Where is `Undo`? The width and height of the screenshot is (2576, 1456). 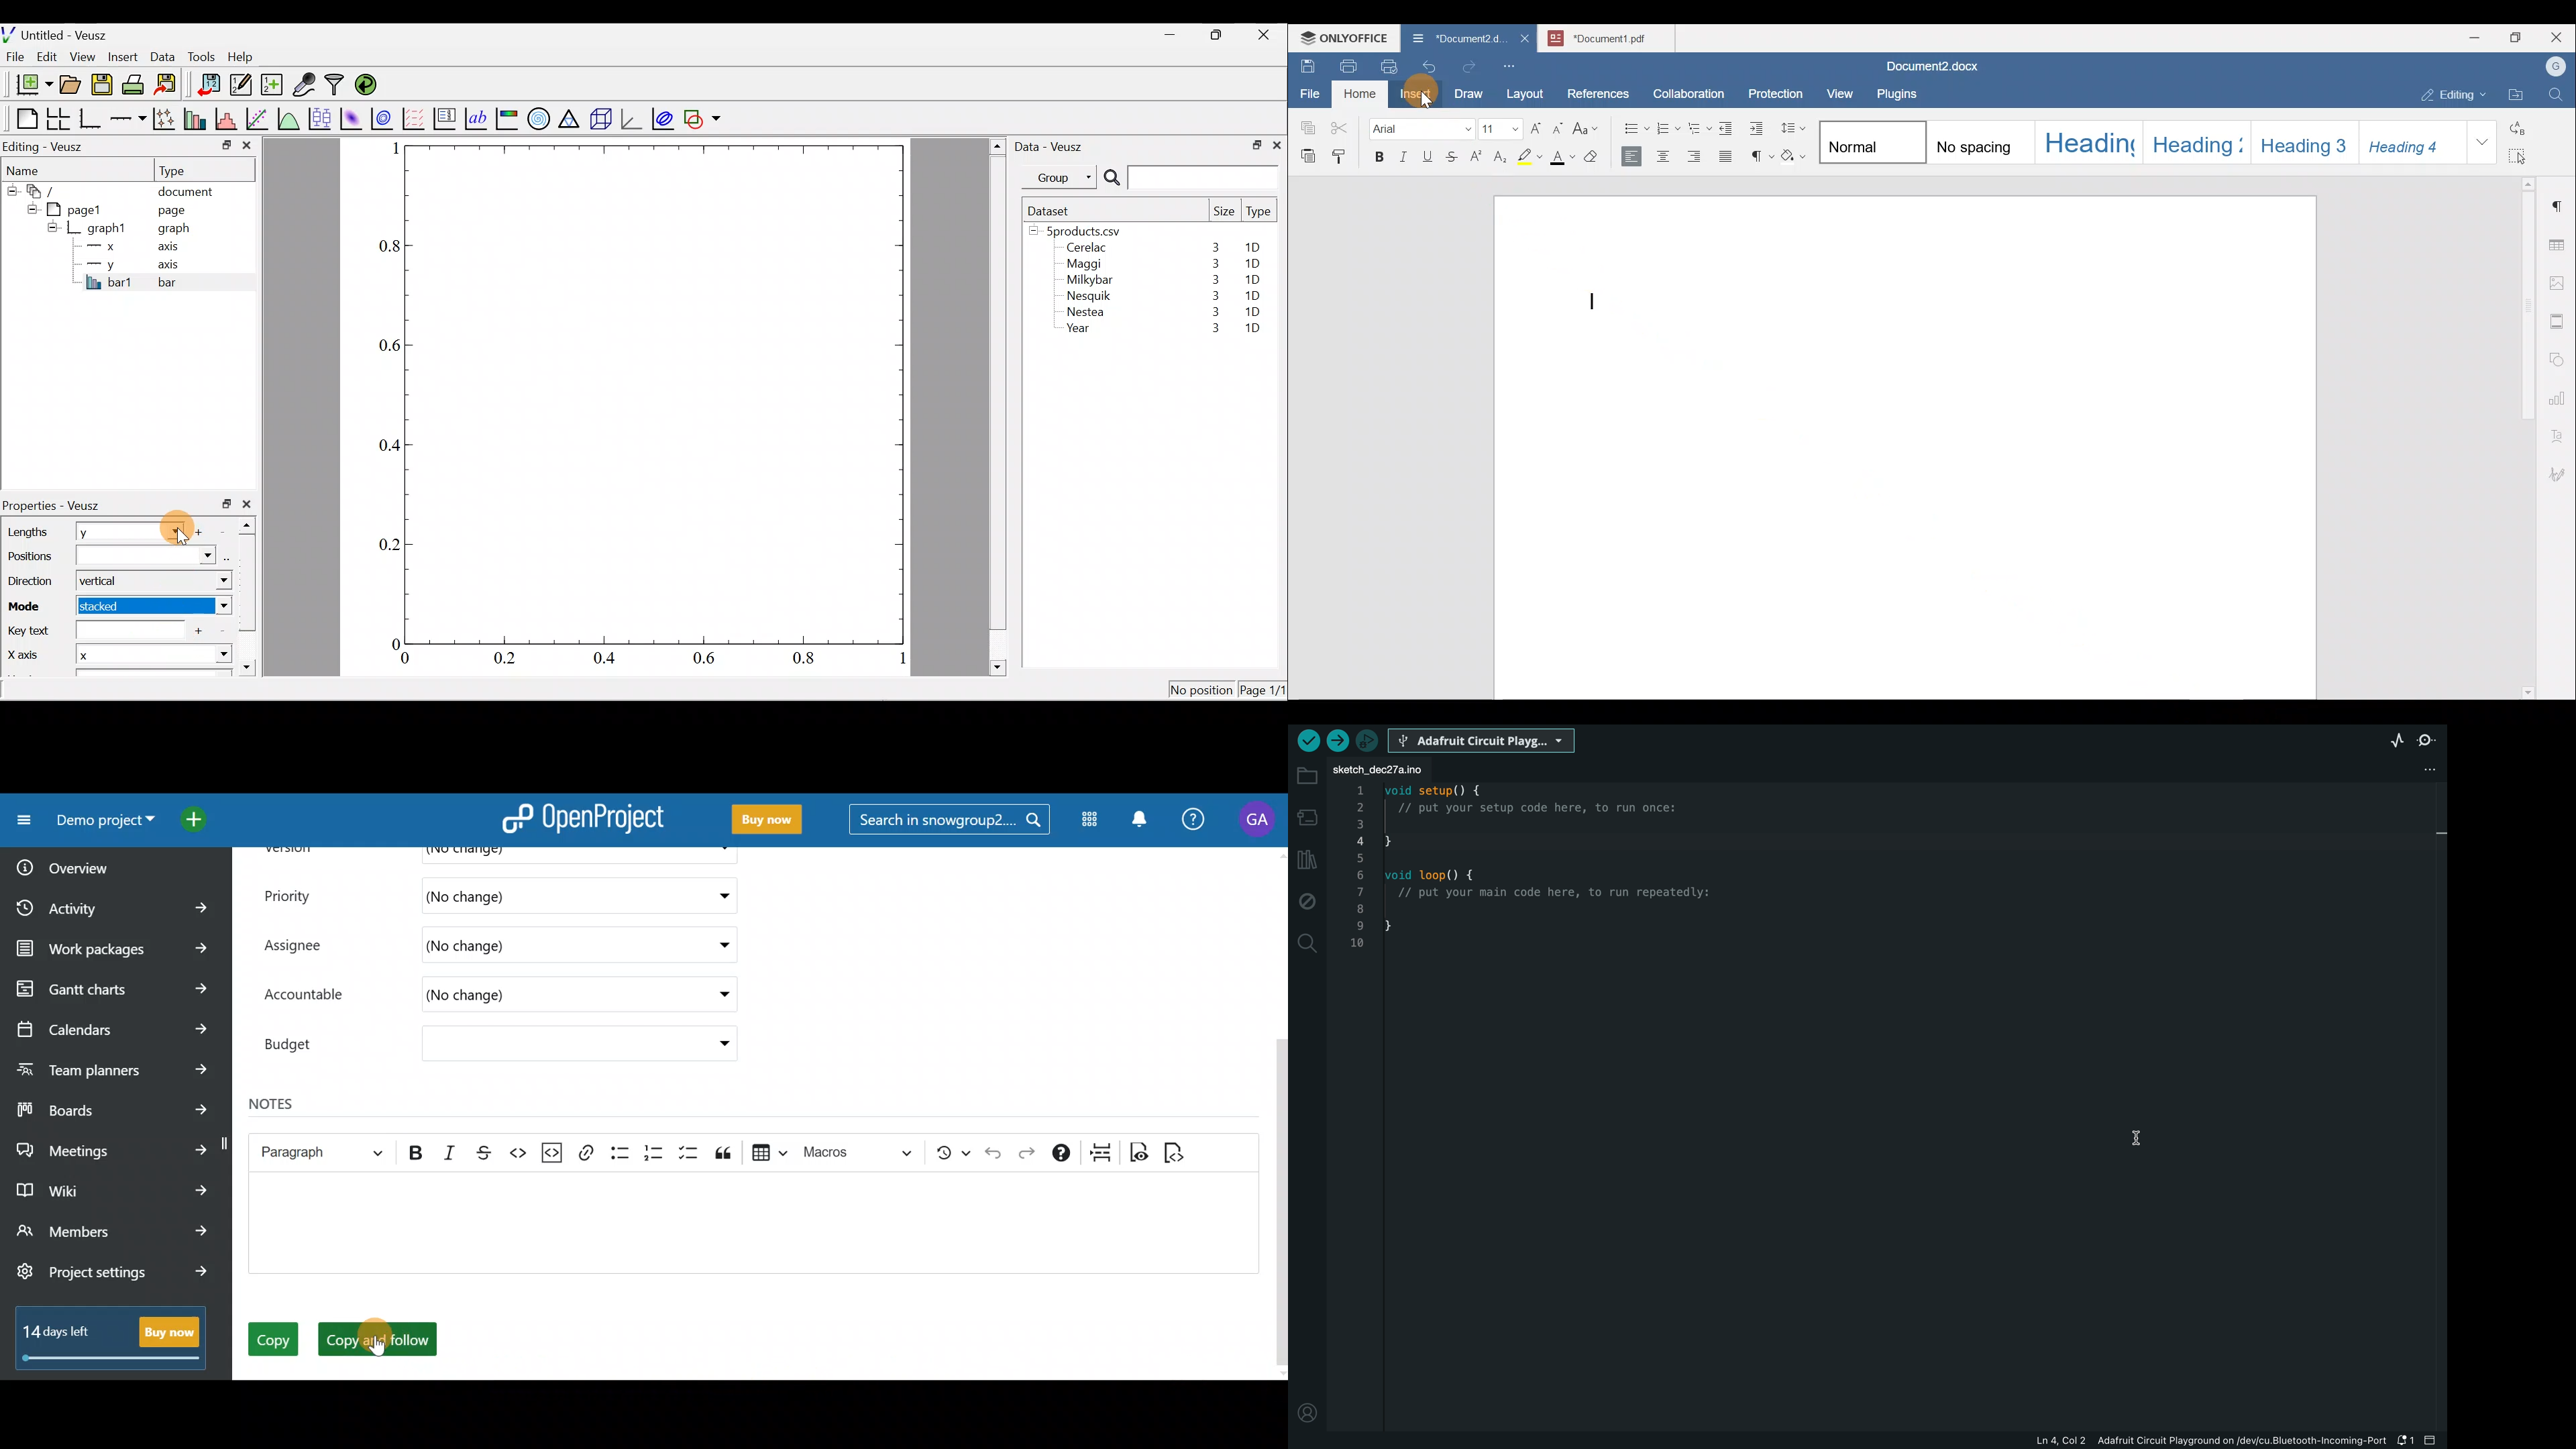 Undo is located at coordinates (994, 1155).